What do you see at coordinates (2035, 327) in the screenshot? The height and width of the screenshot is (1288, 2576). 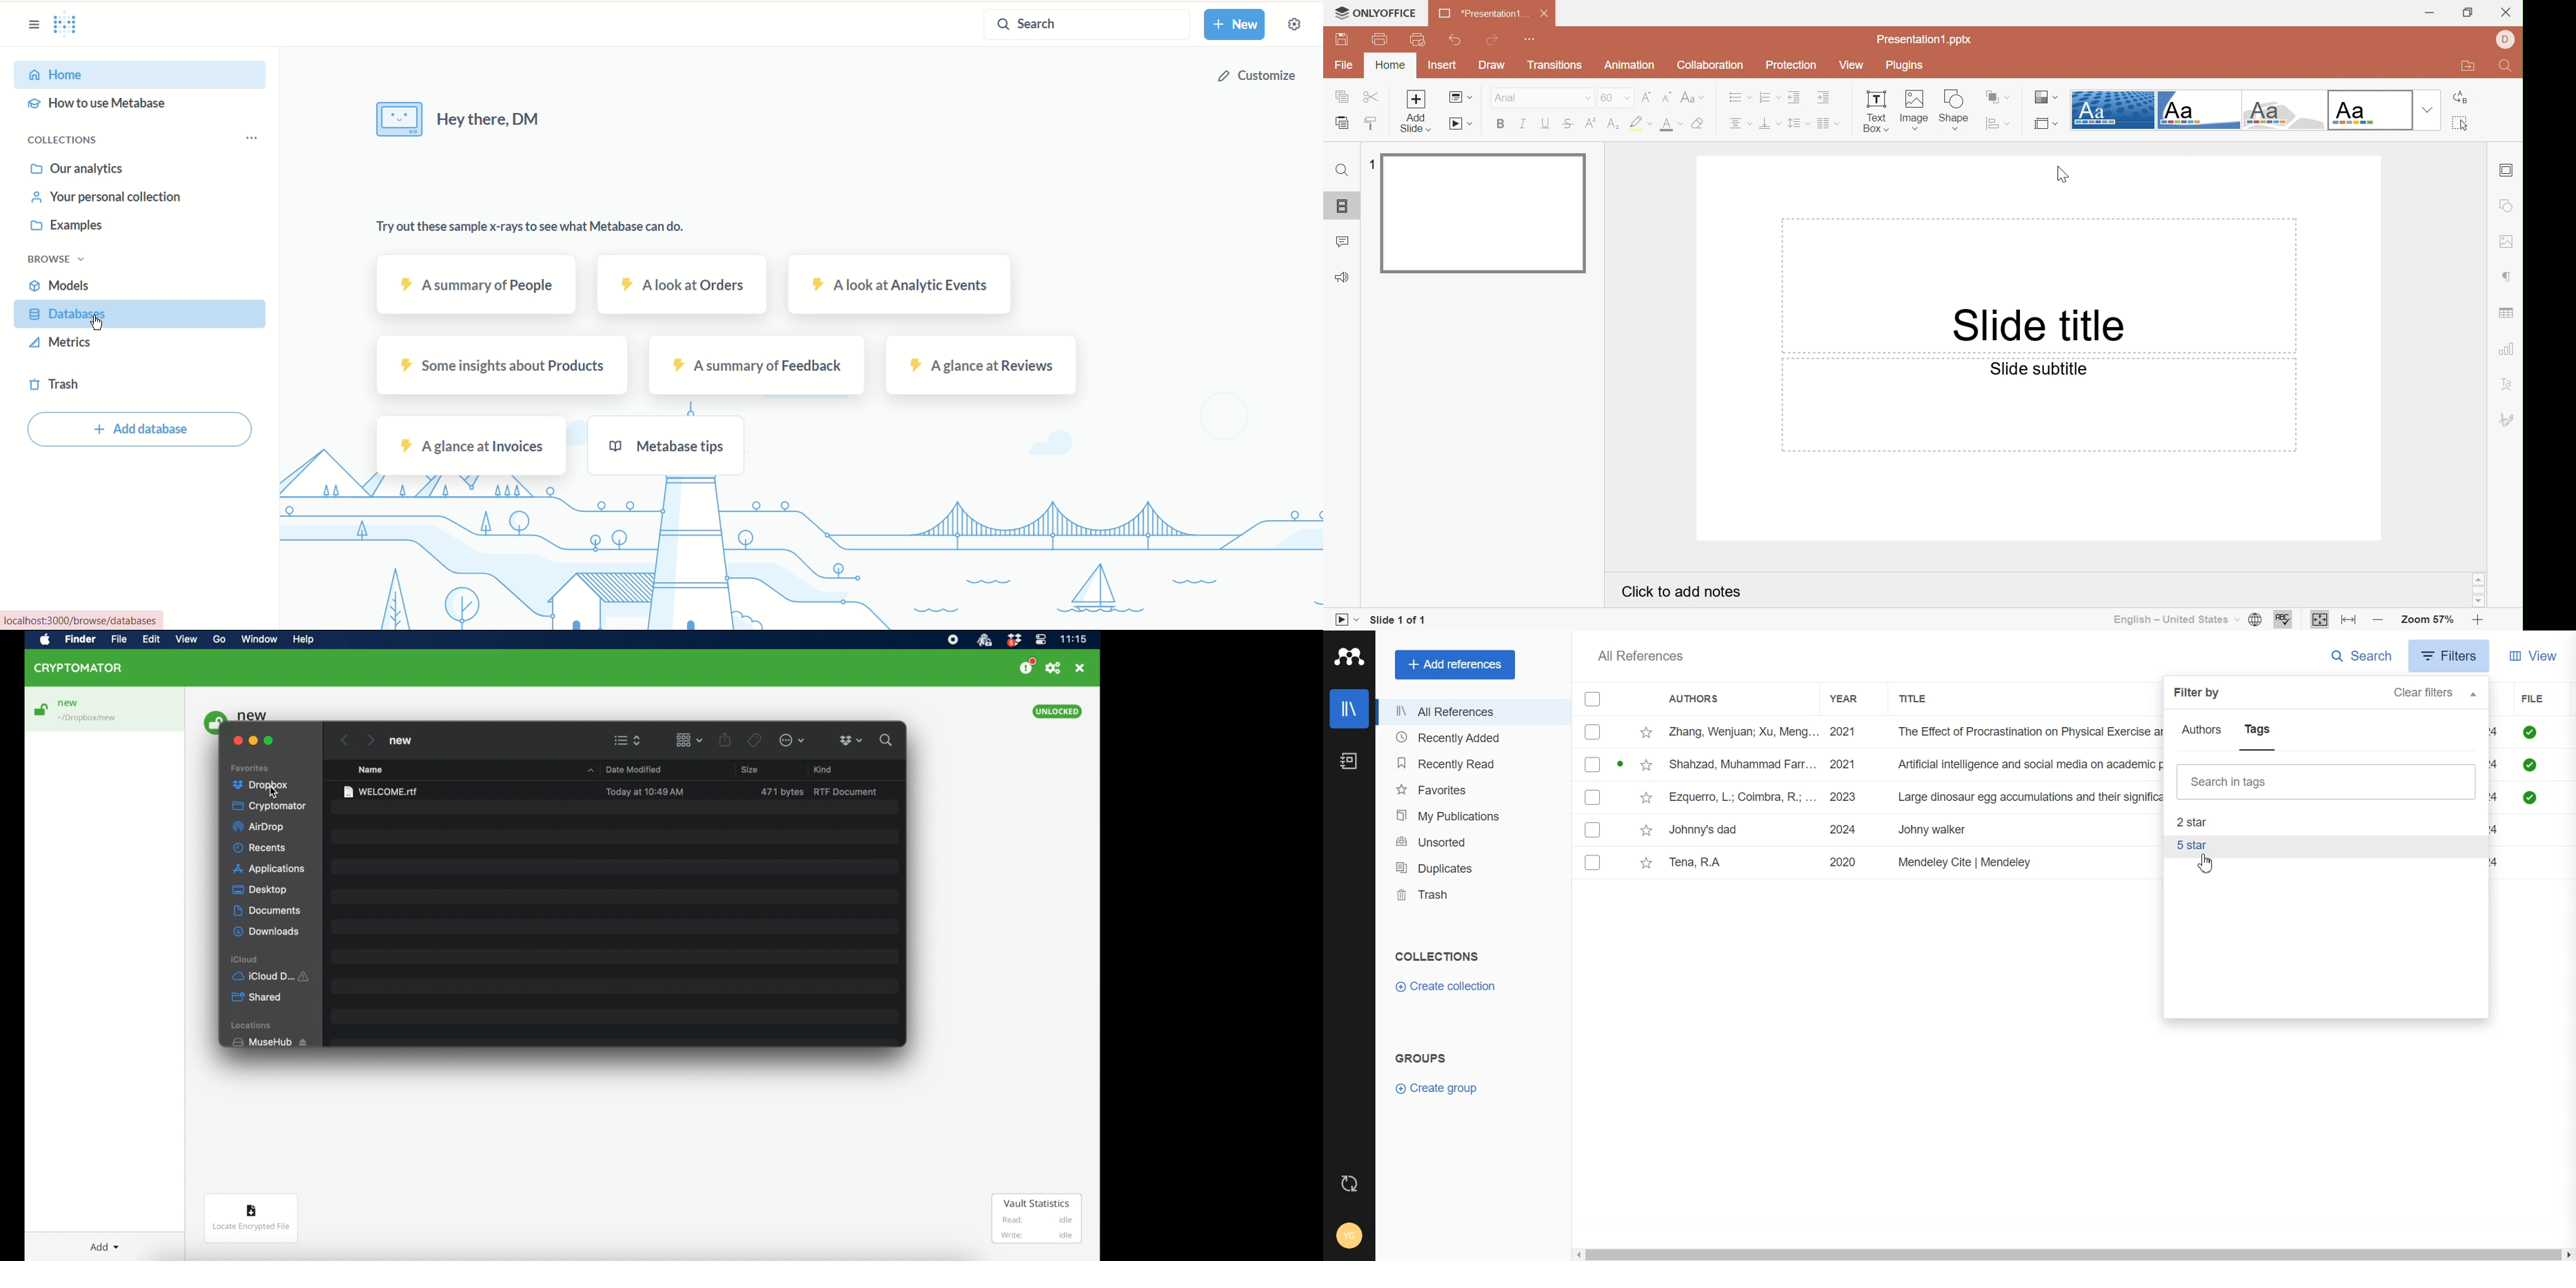 I see `Slide title` at bounding box center [2035, 327].